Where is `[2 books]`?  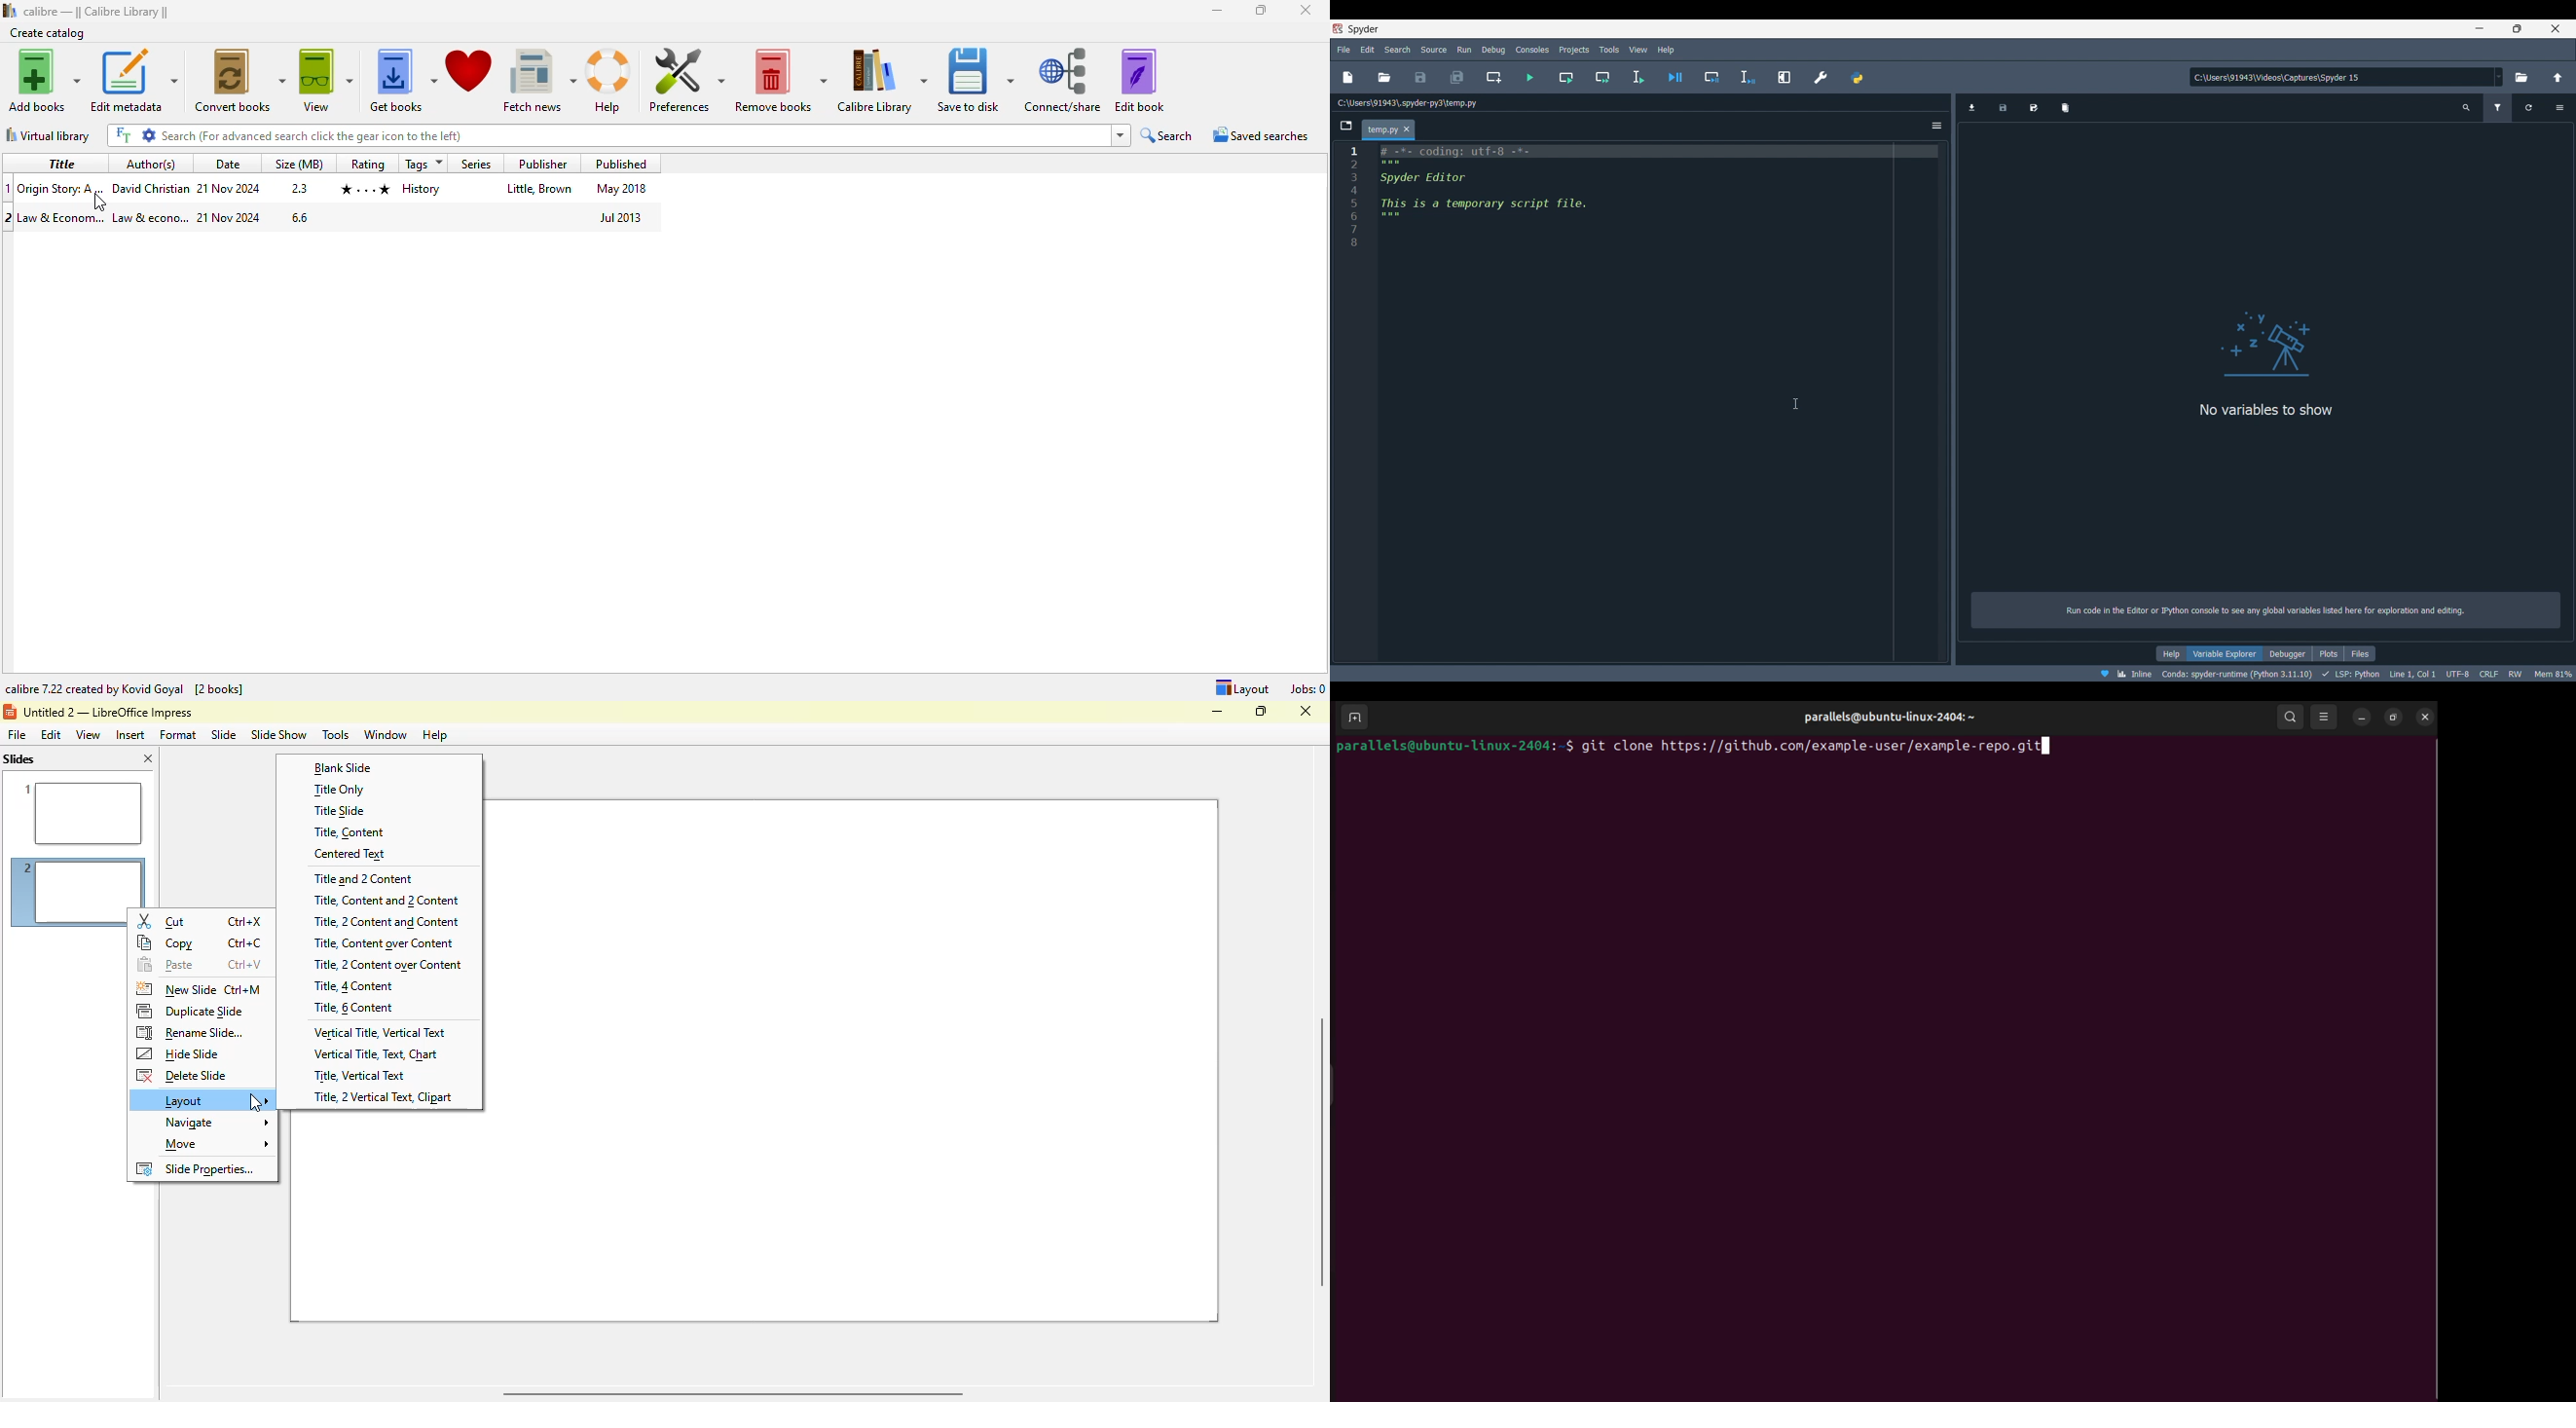
[2 books] is located at coordinates (219, 689).